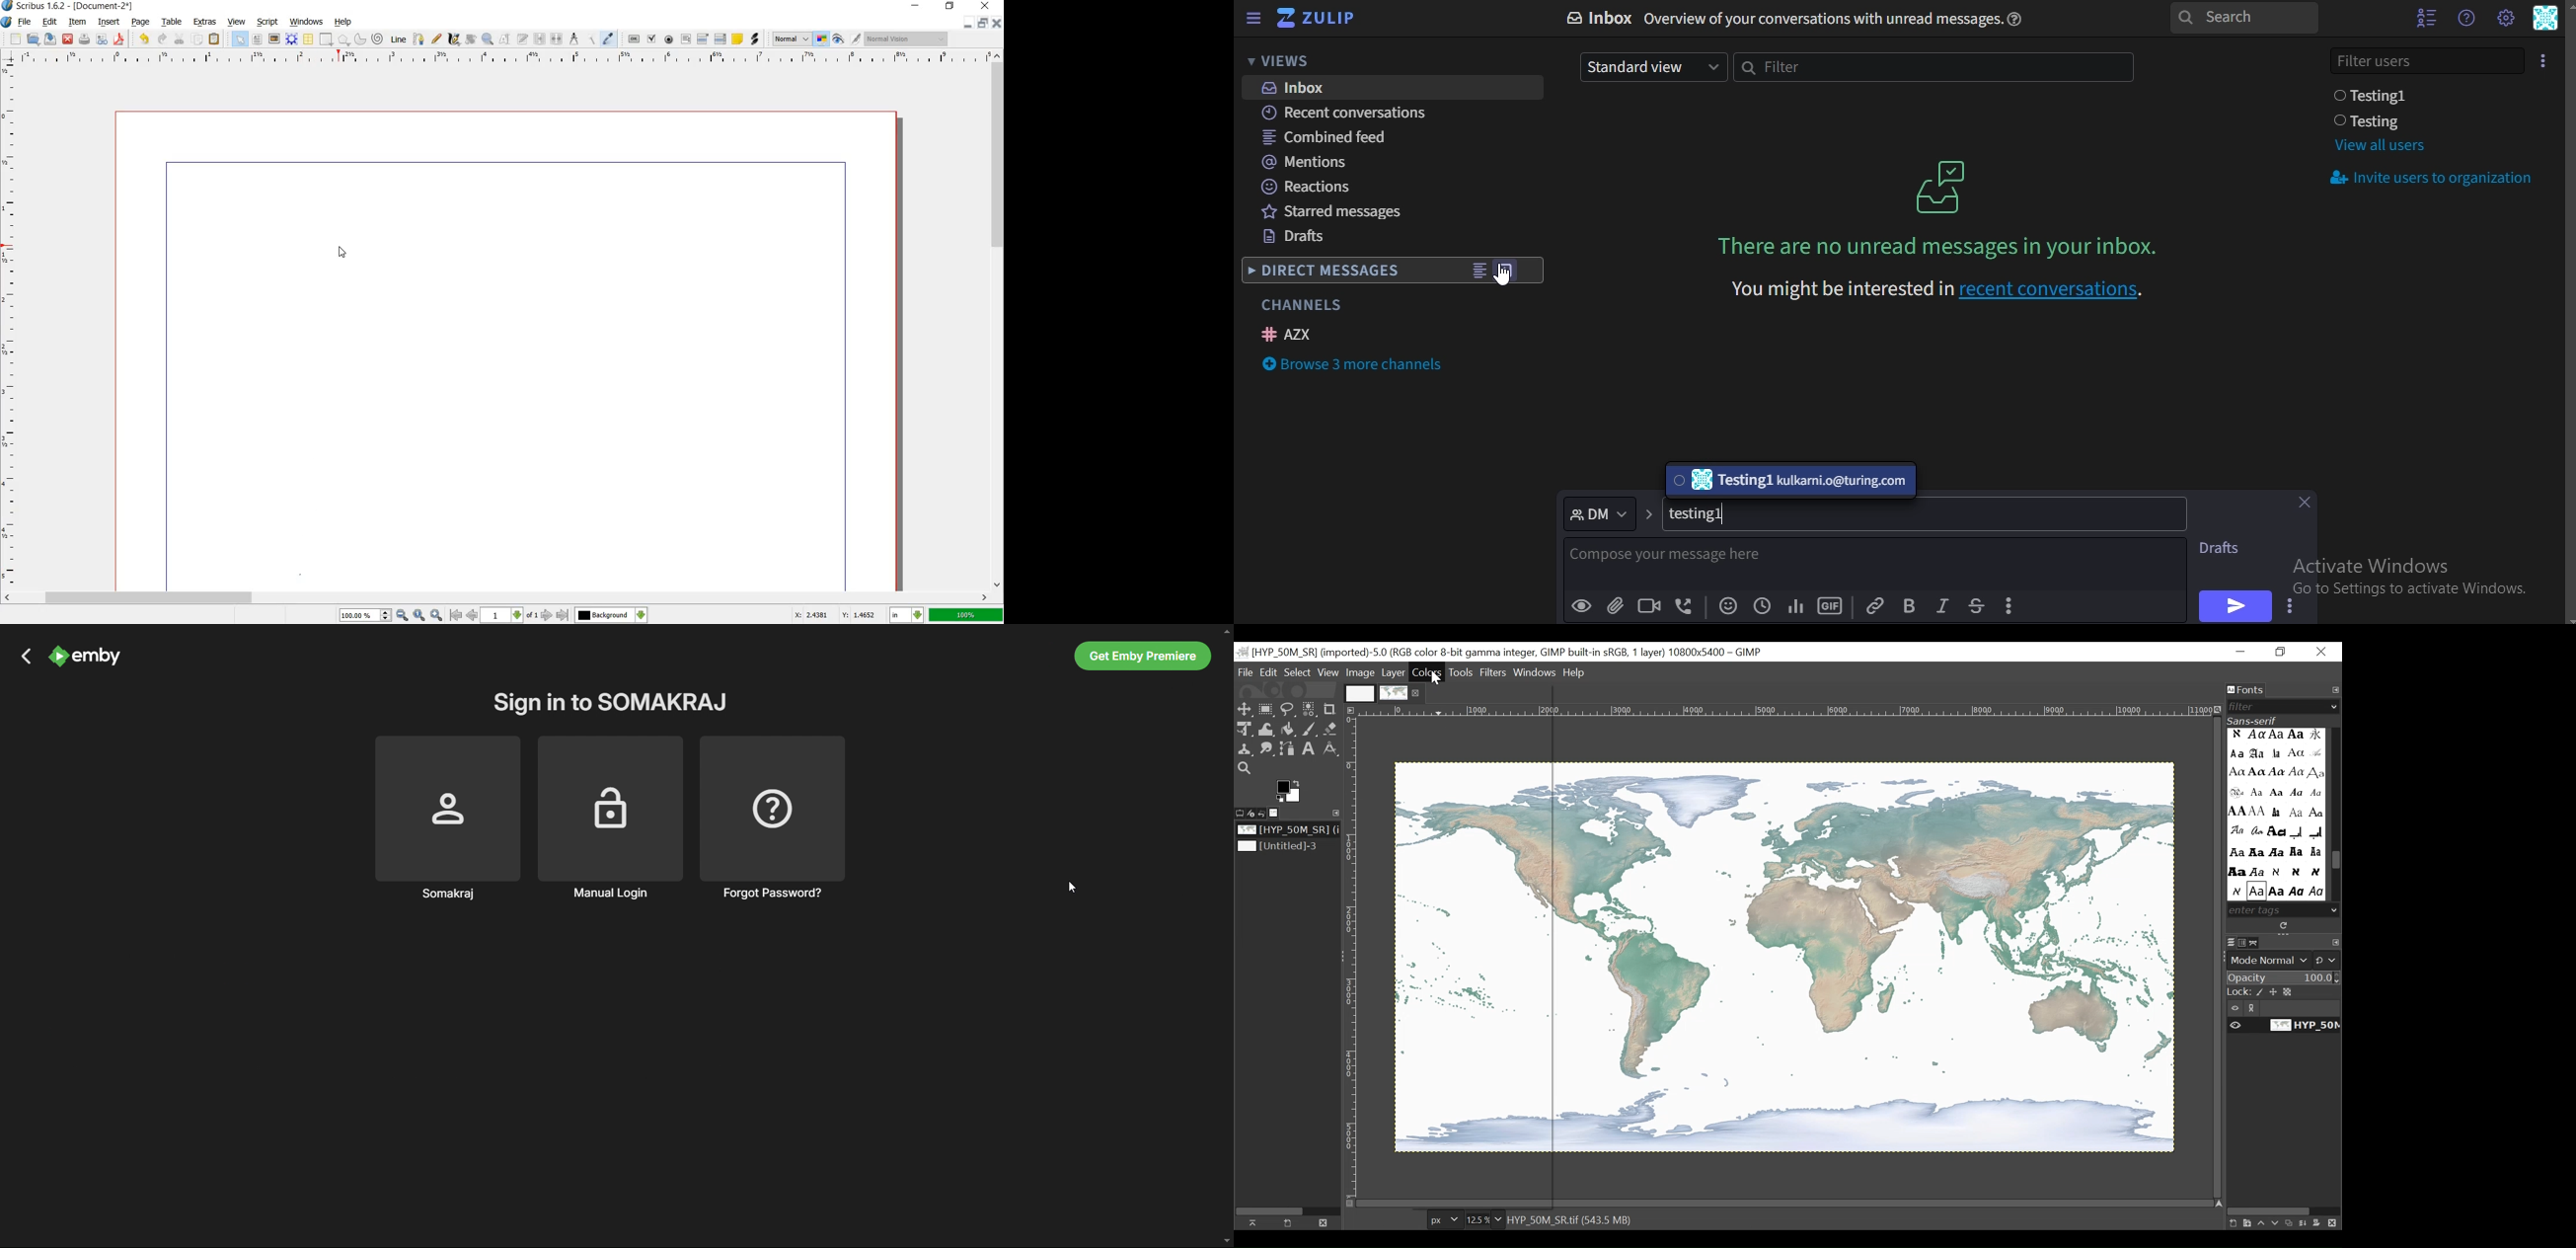  What do you see at coordinates (437, 39) in the screenshot?
I see `FREEHAND LINE` at bounding box center [437, 39].